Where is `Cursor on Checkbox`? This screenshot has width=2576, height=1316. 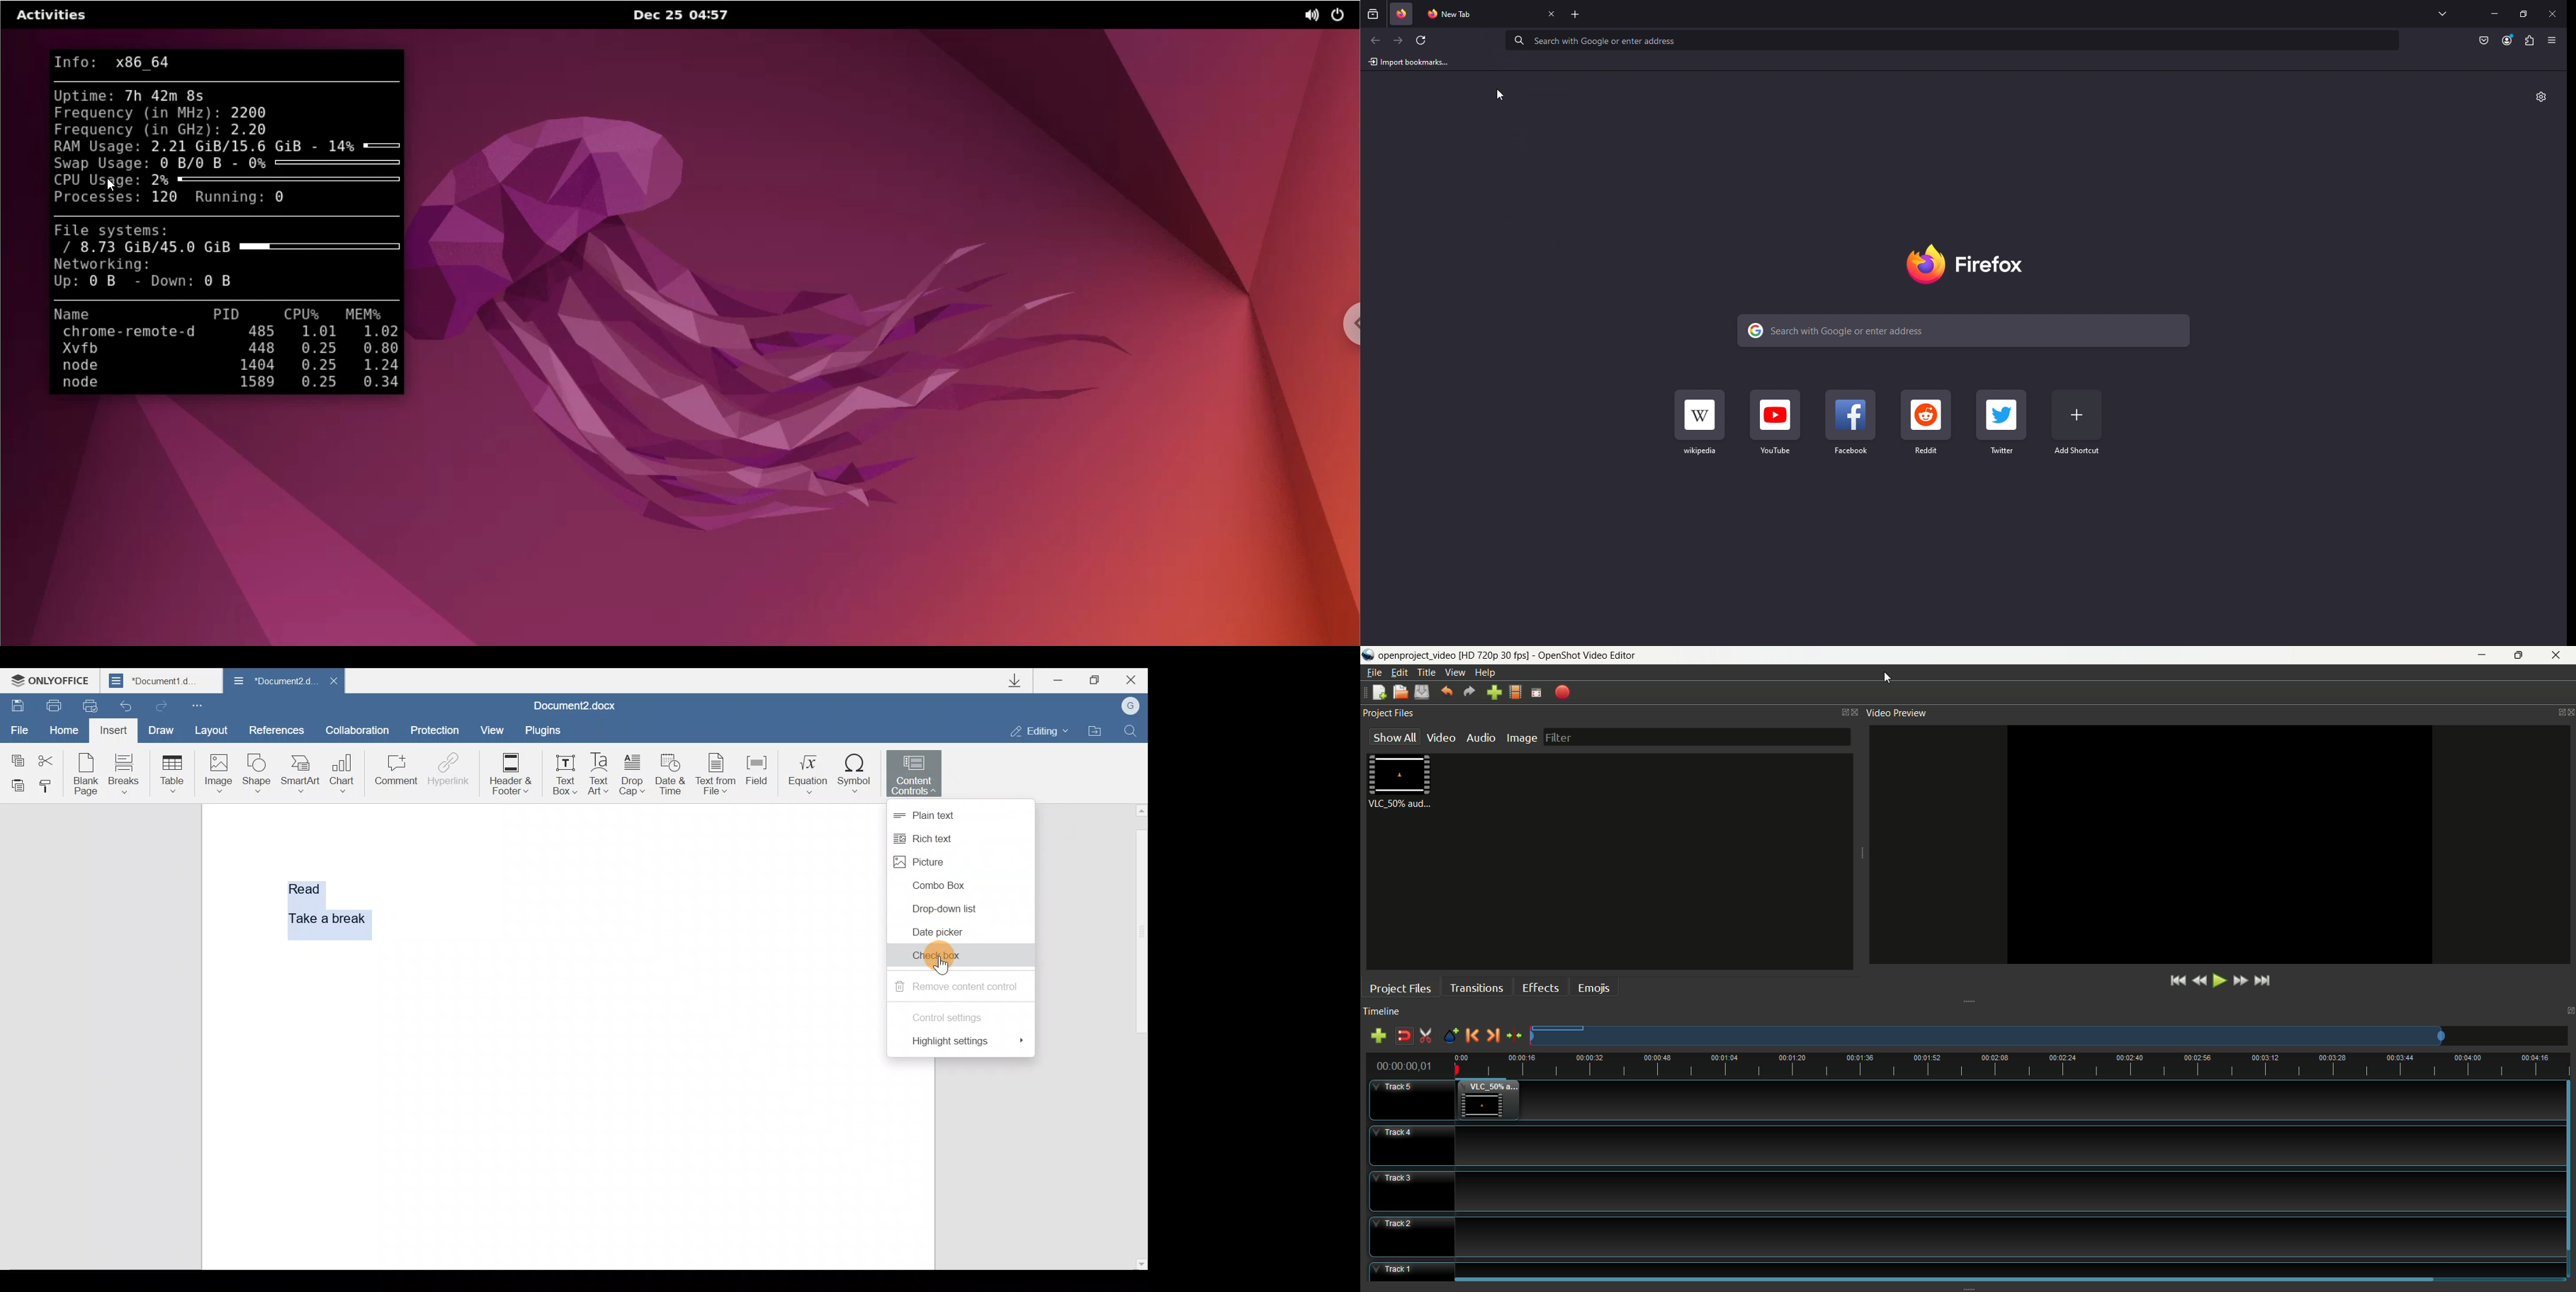
Cursor on Checkbox is located at coordinates (943, 965).